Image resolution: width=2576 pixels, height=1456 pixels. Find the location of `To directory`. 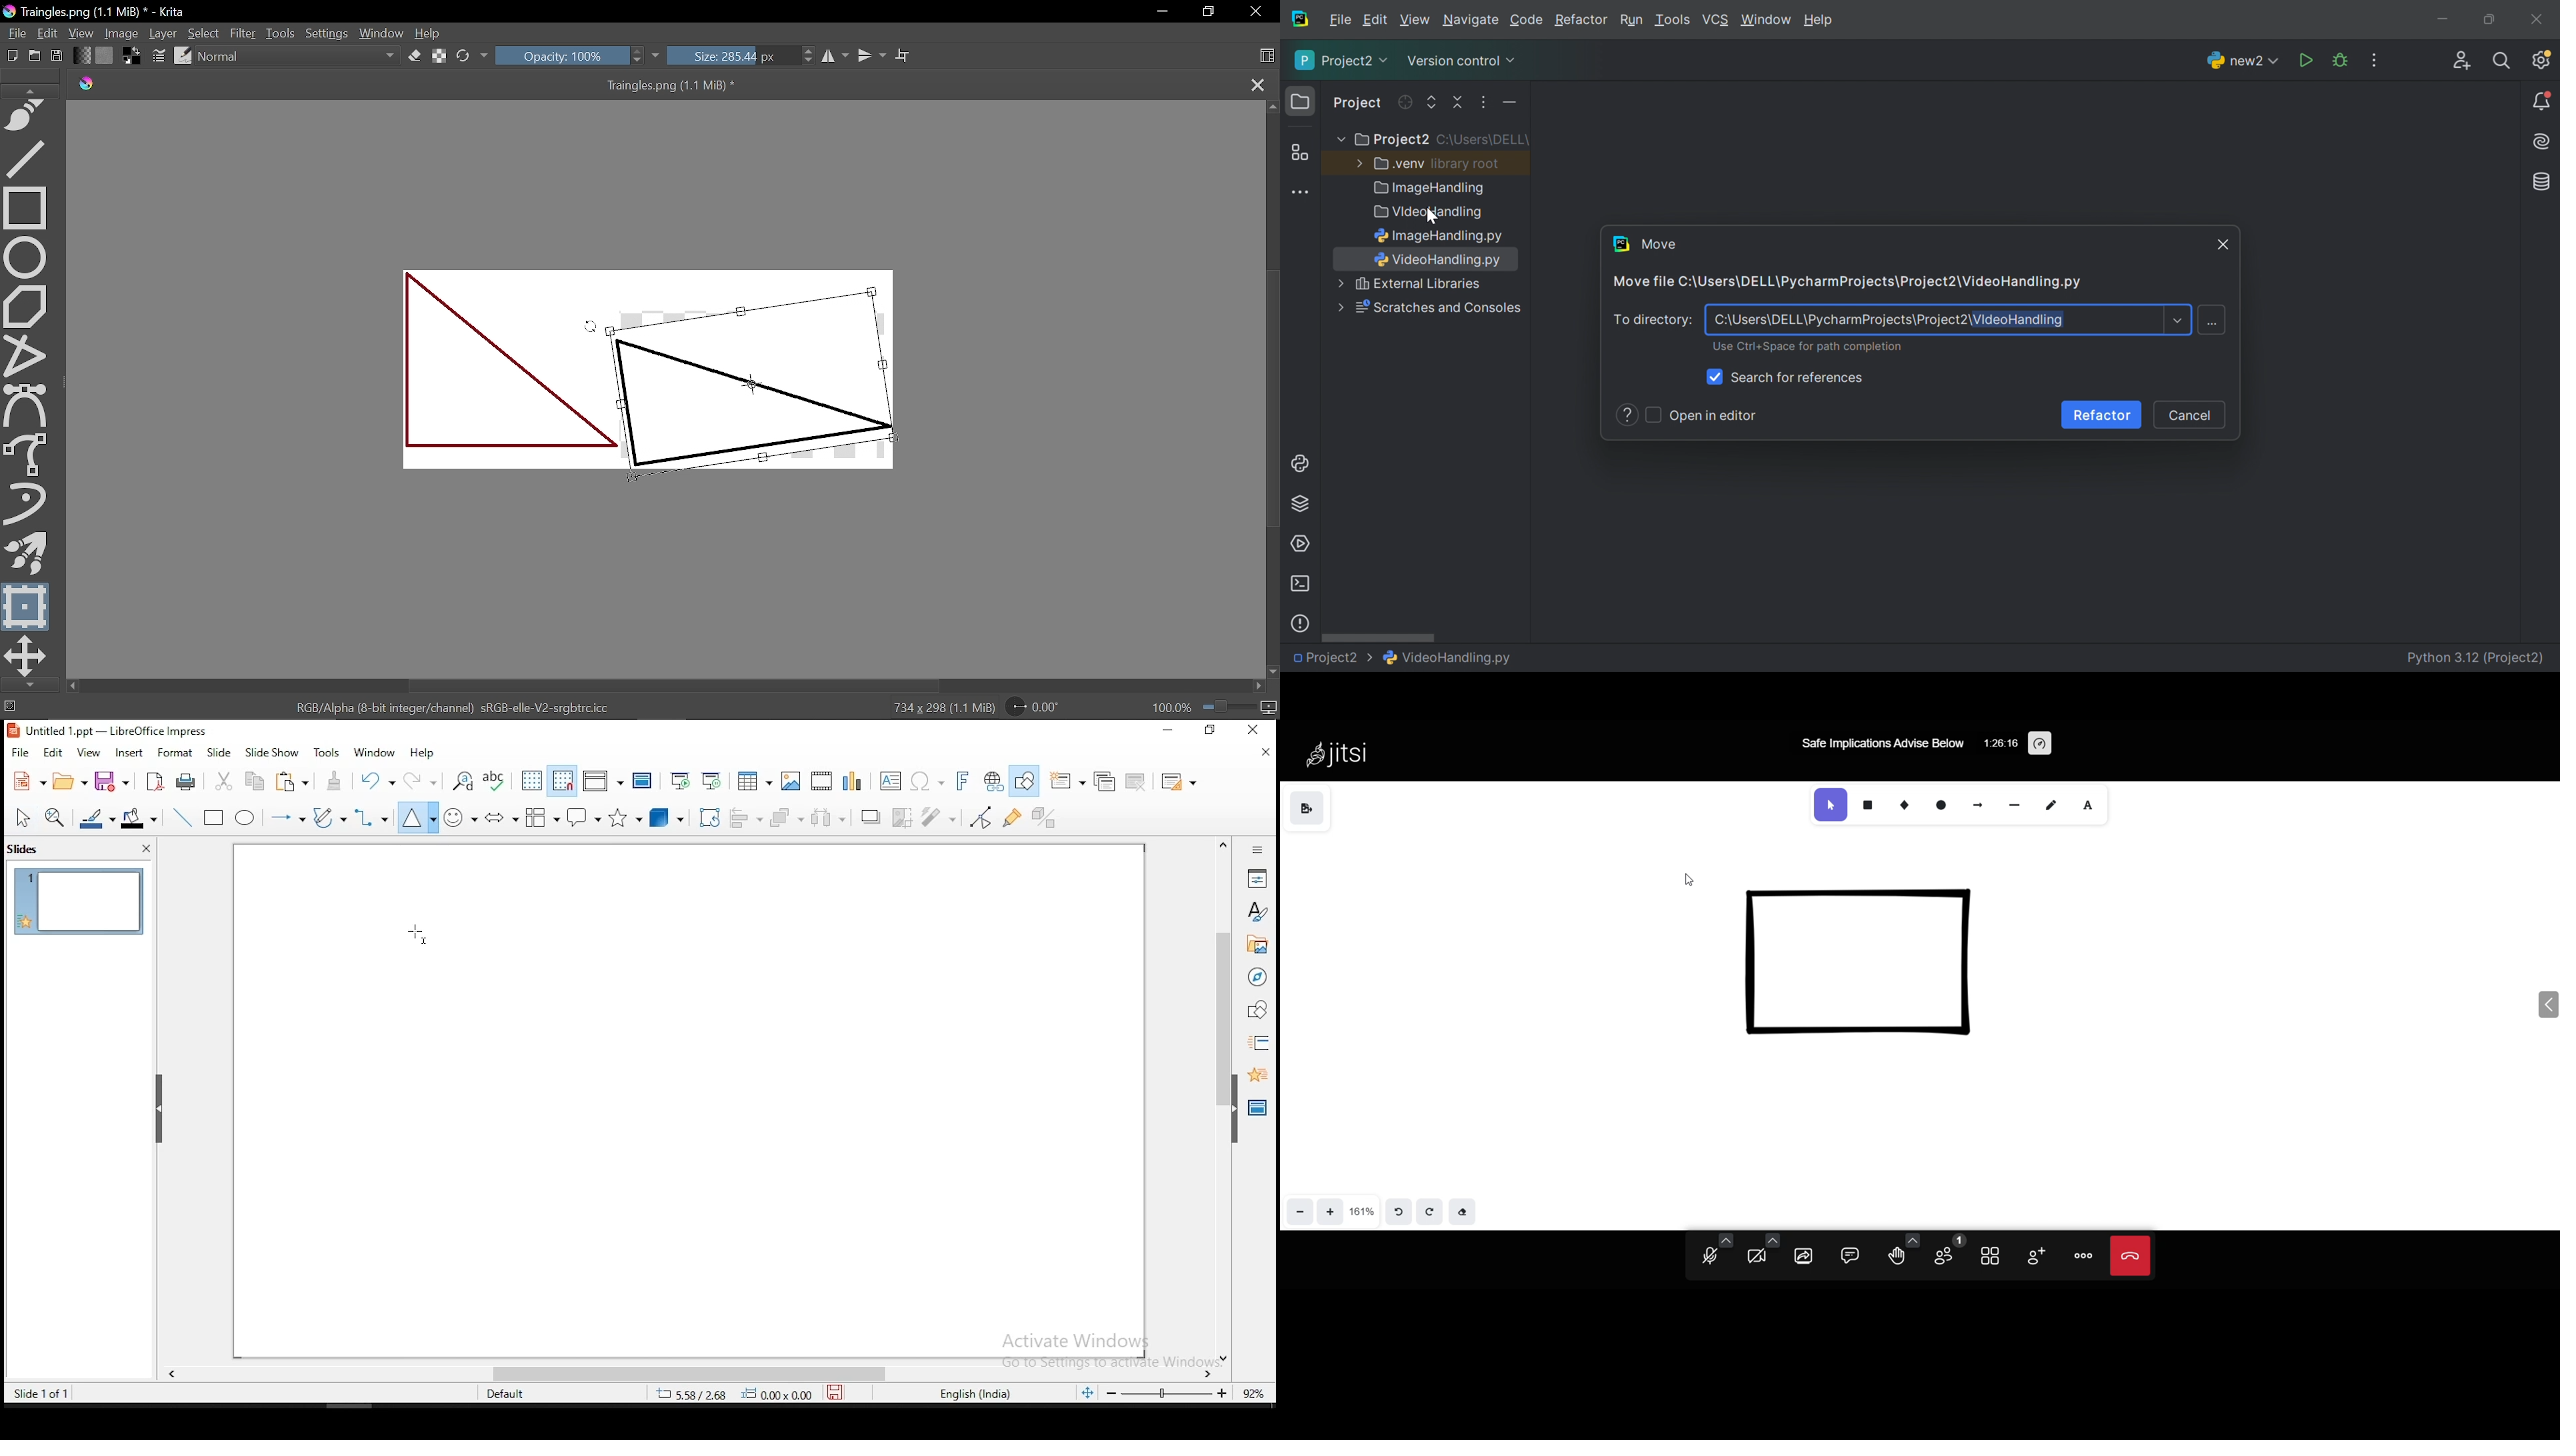

To directory is located at coordinates (1653, 321).